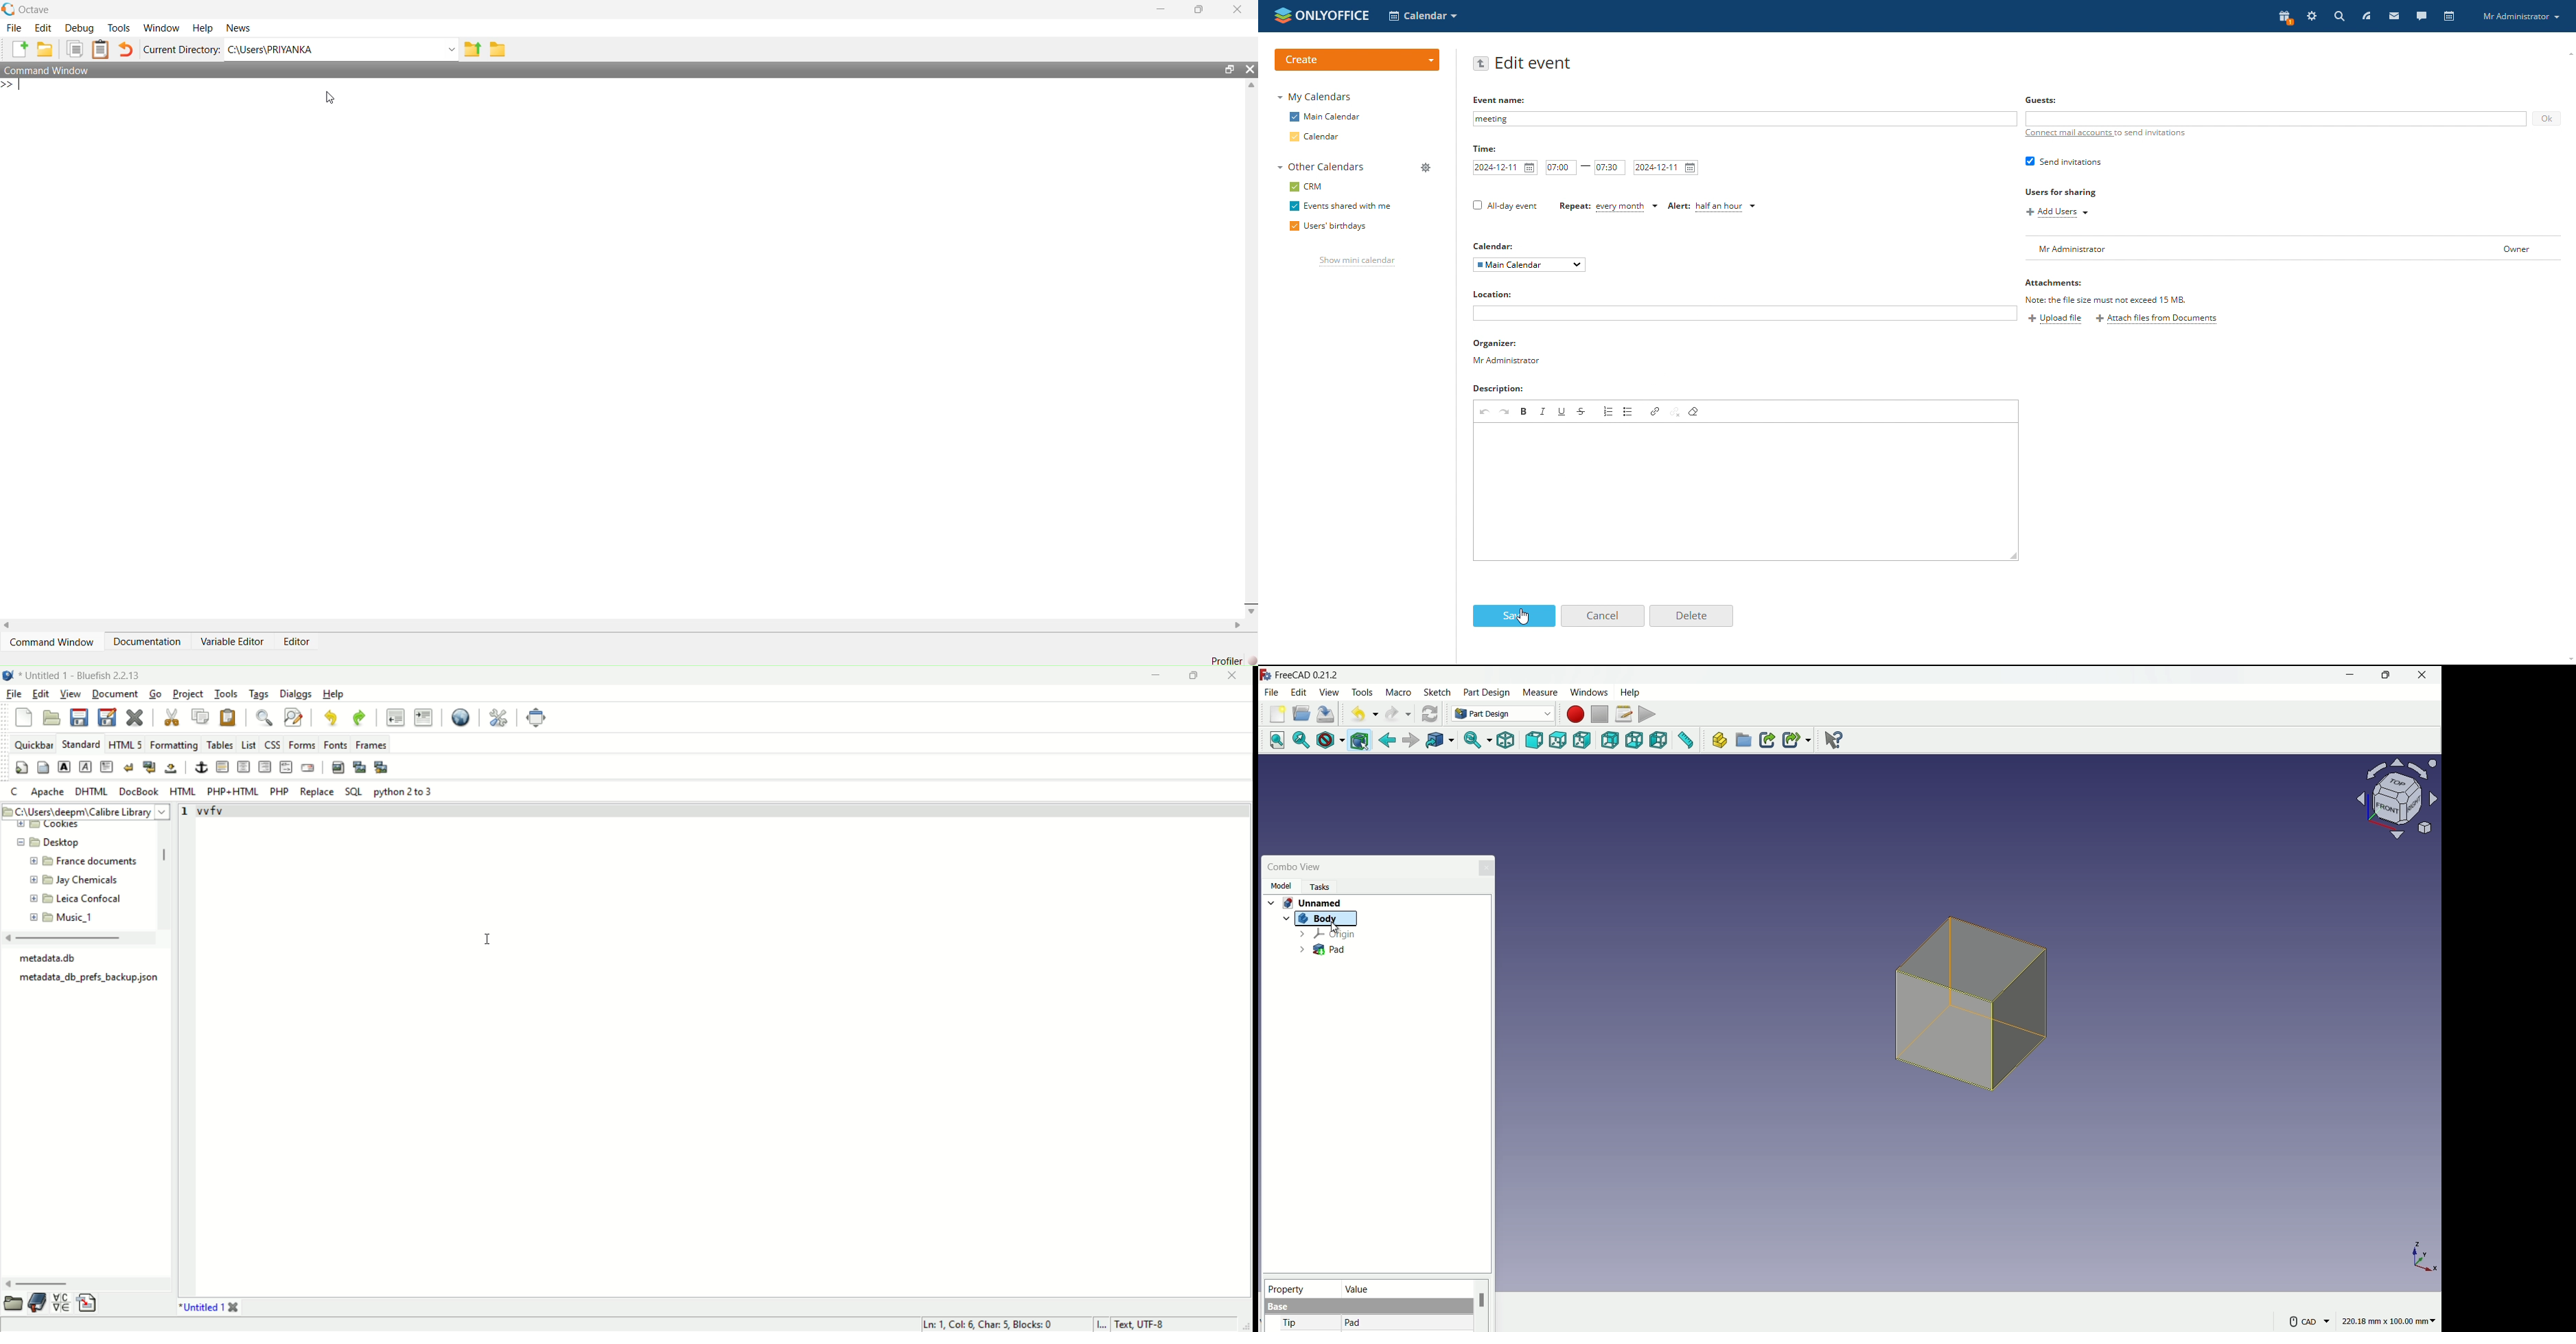 Image resolution: width=2576 pixels, height=1344 pixels. Describe the element at coordinates (1629, 411) in the screenshot. I see `insert/remove bulleted list` at that location.